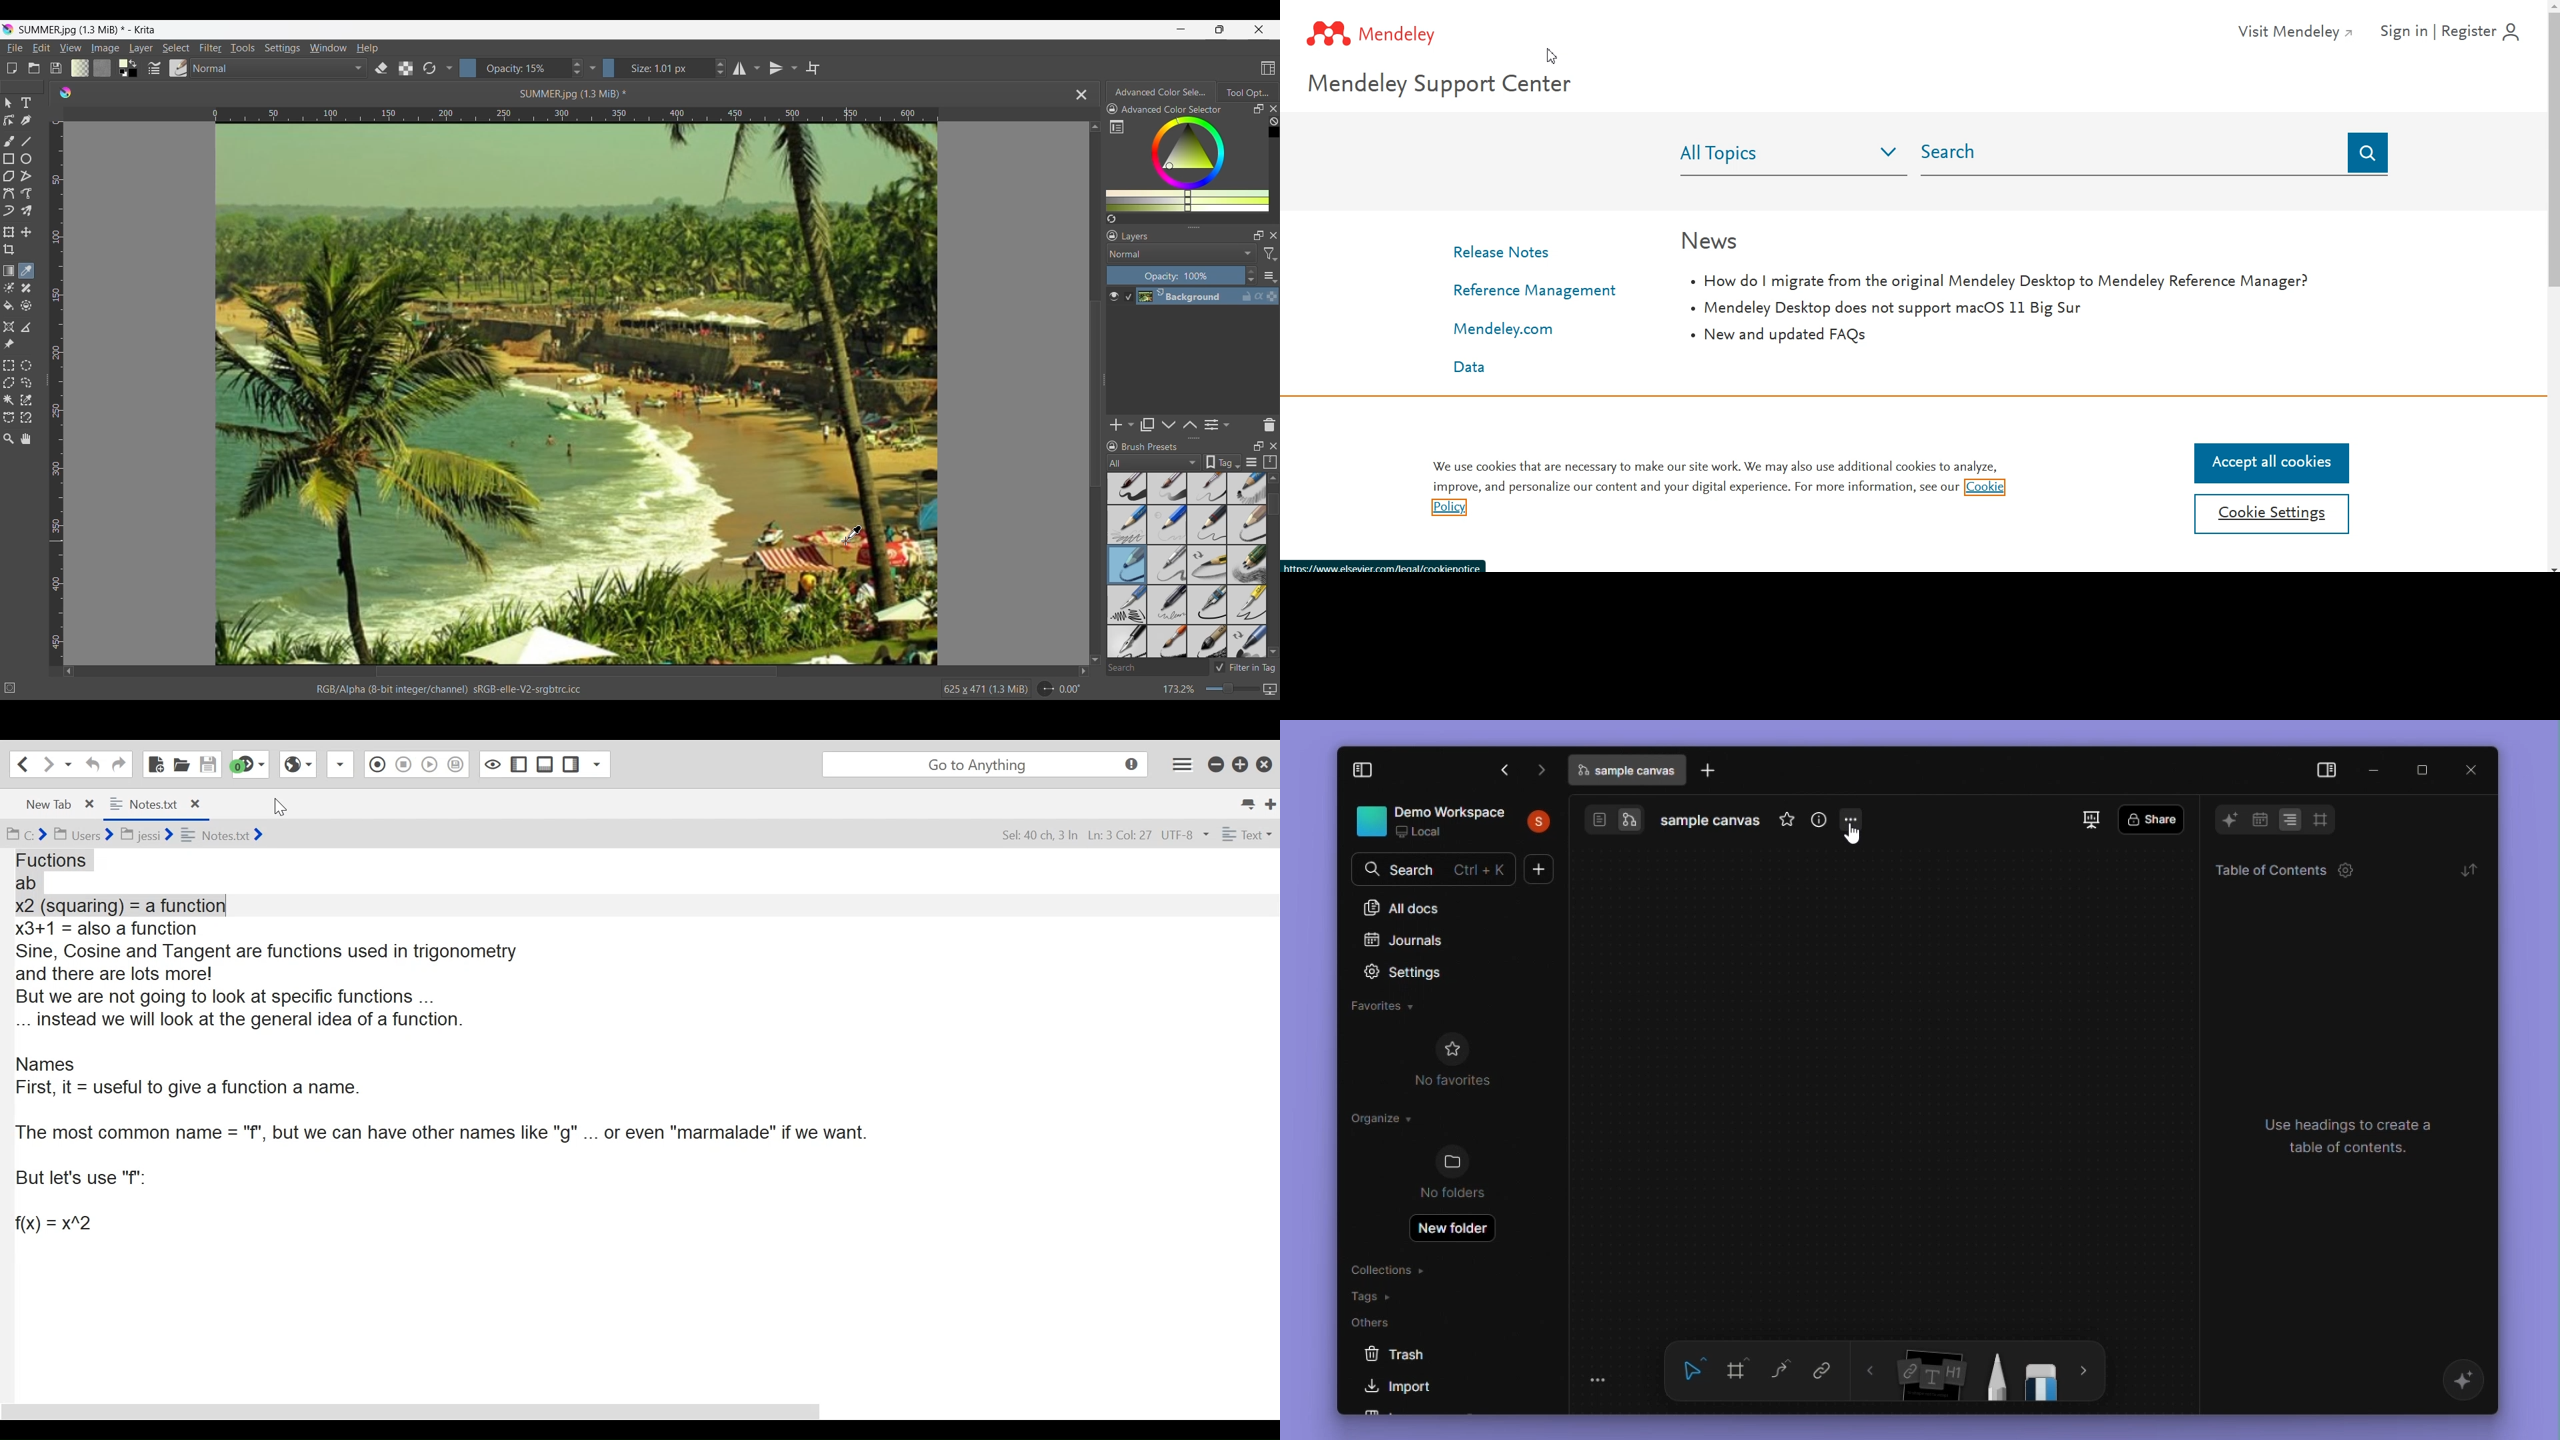 This screenshot has height=1456, width=2576. What do you see at coordinates (25, 400) in the screenshot?
I see `Similar color selection tool` at bounding box center [25, 400].